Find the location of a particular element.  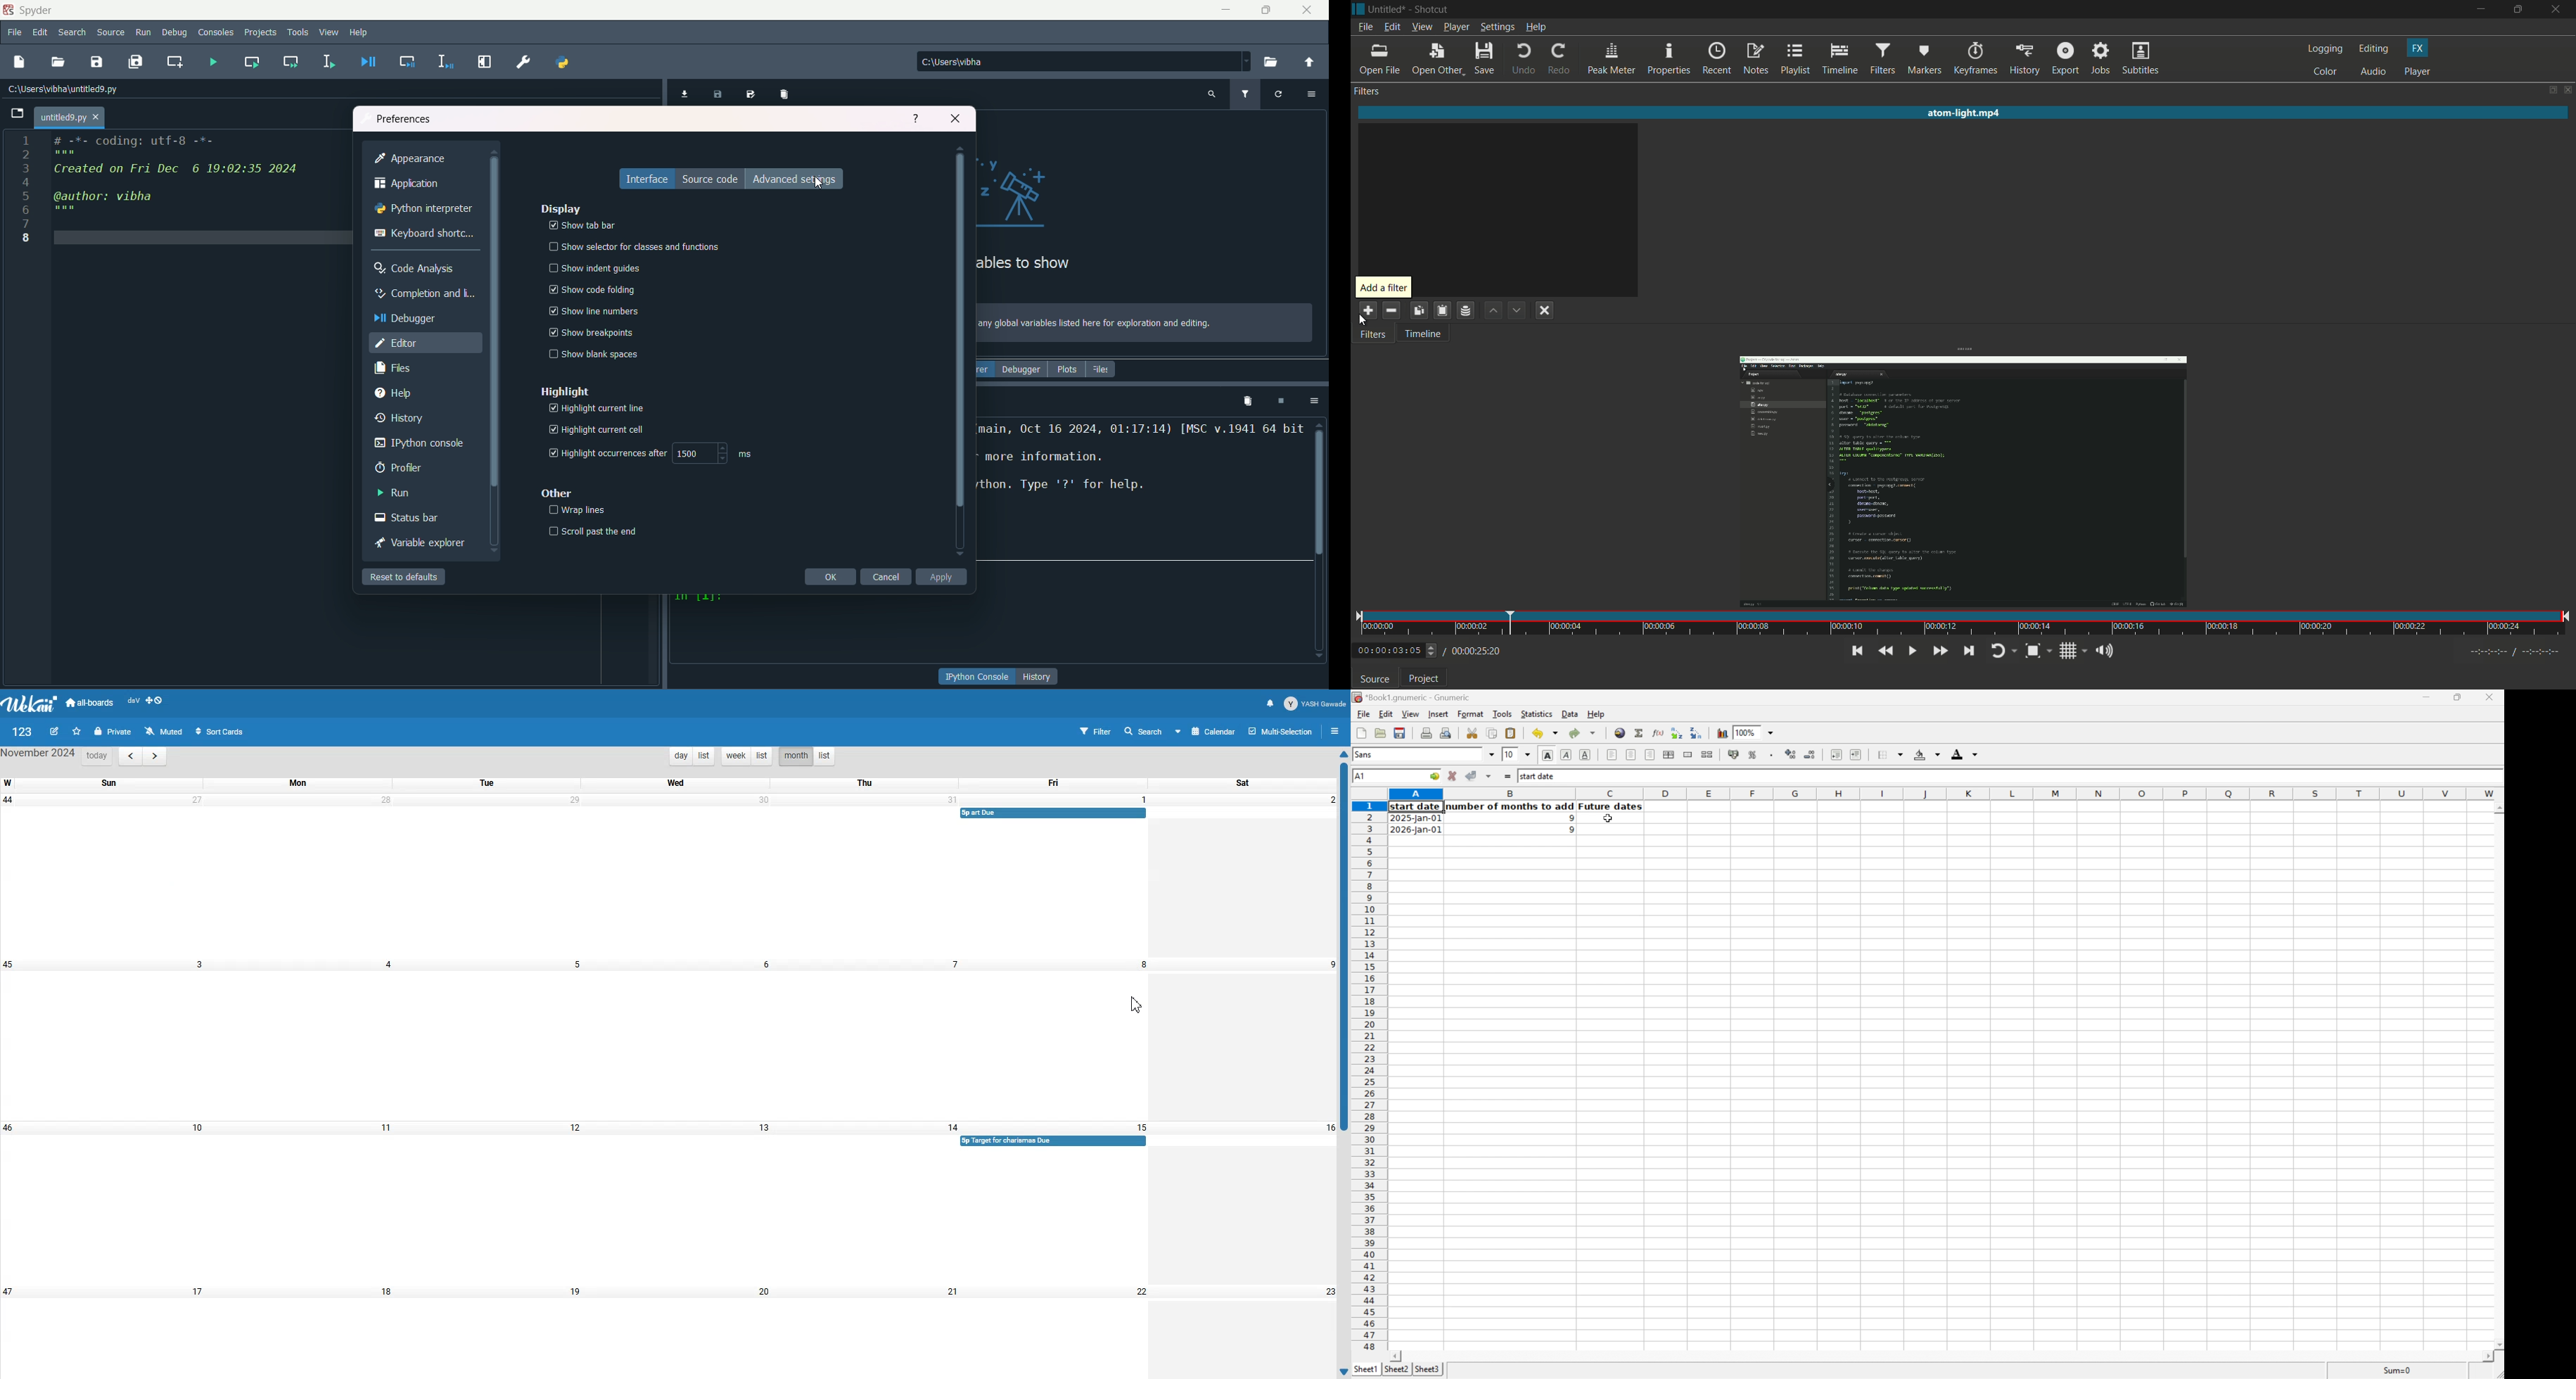

debug is located at coordinates (175, 33).